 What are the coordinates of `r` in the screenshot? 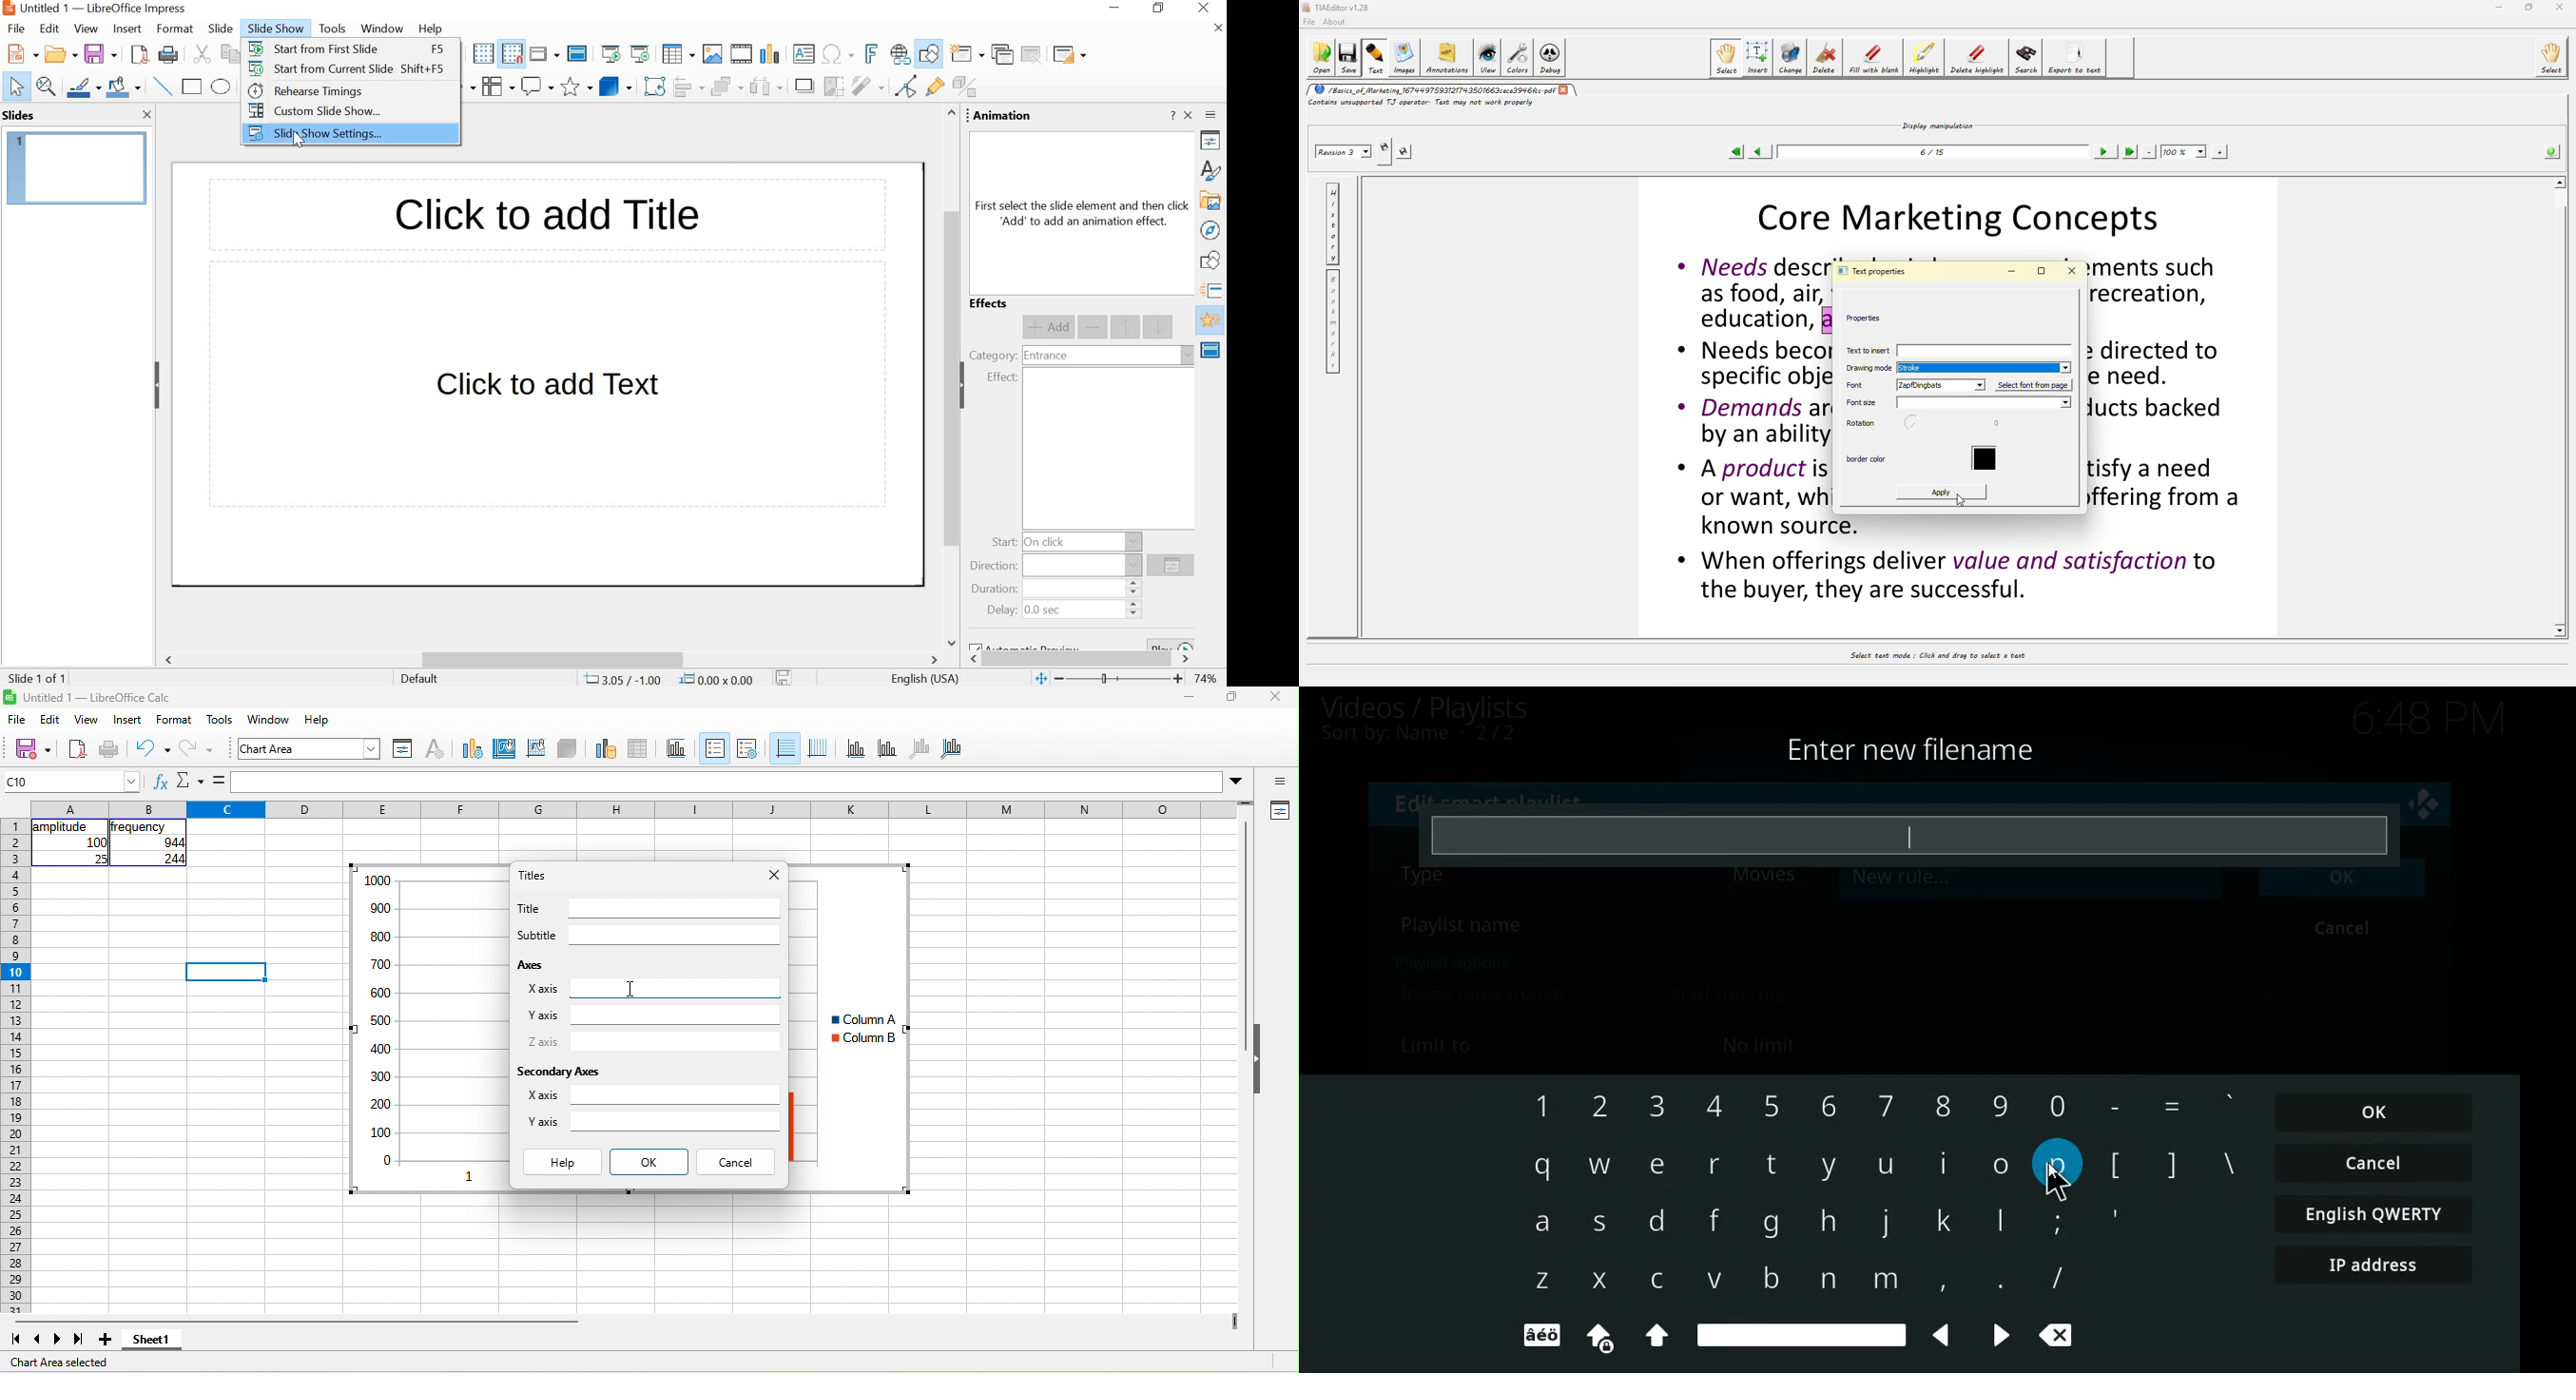 It's located at (1715, 1164).